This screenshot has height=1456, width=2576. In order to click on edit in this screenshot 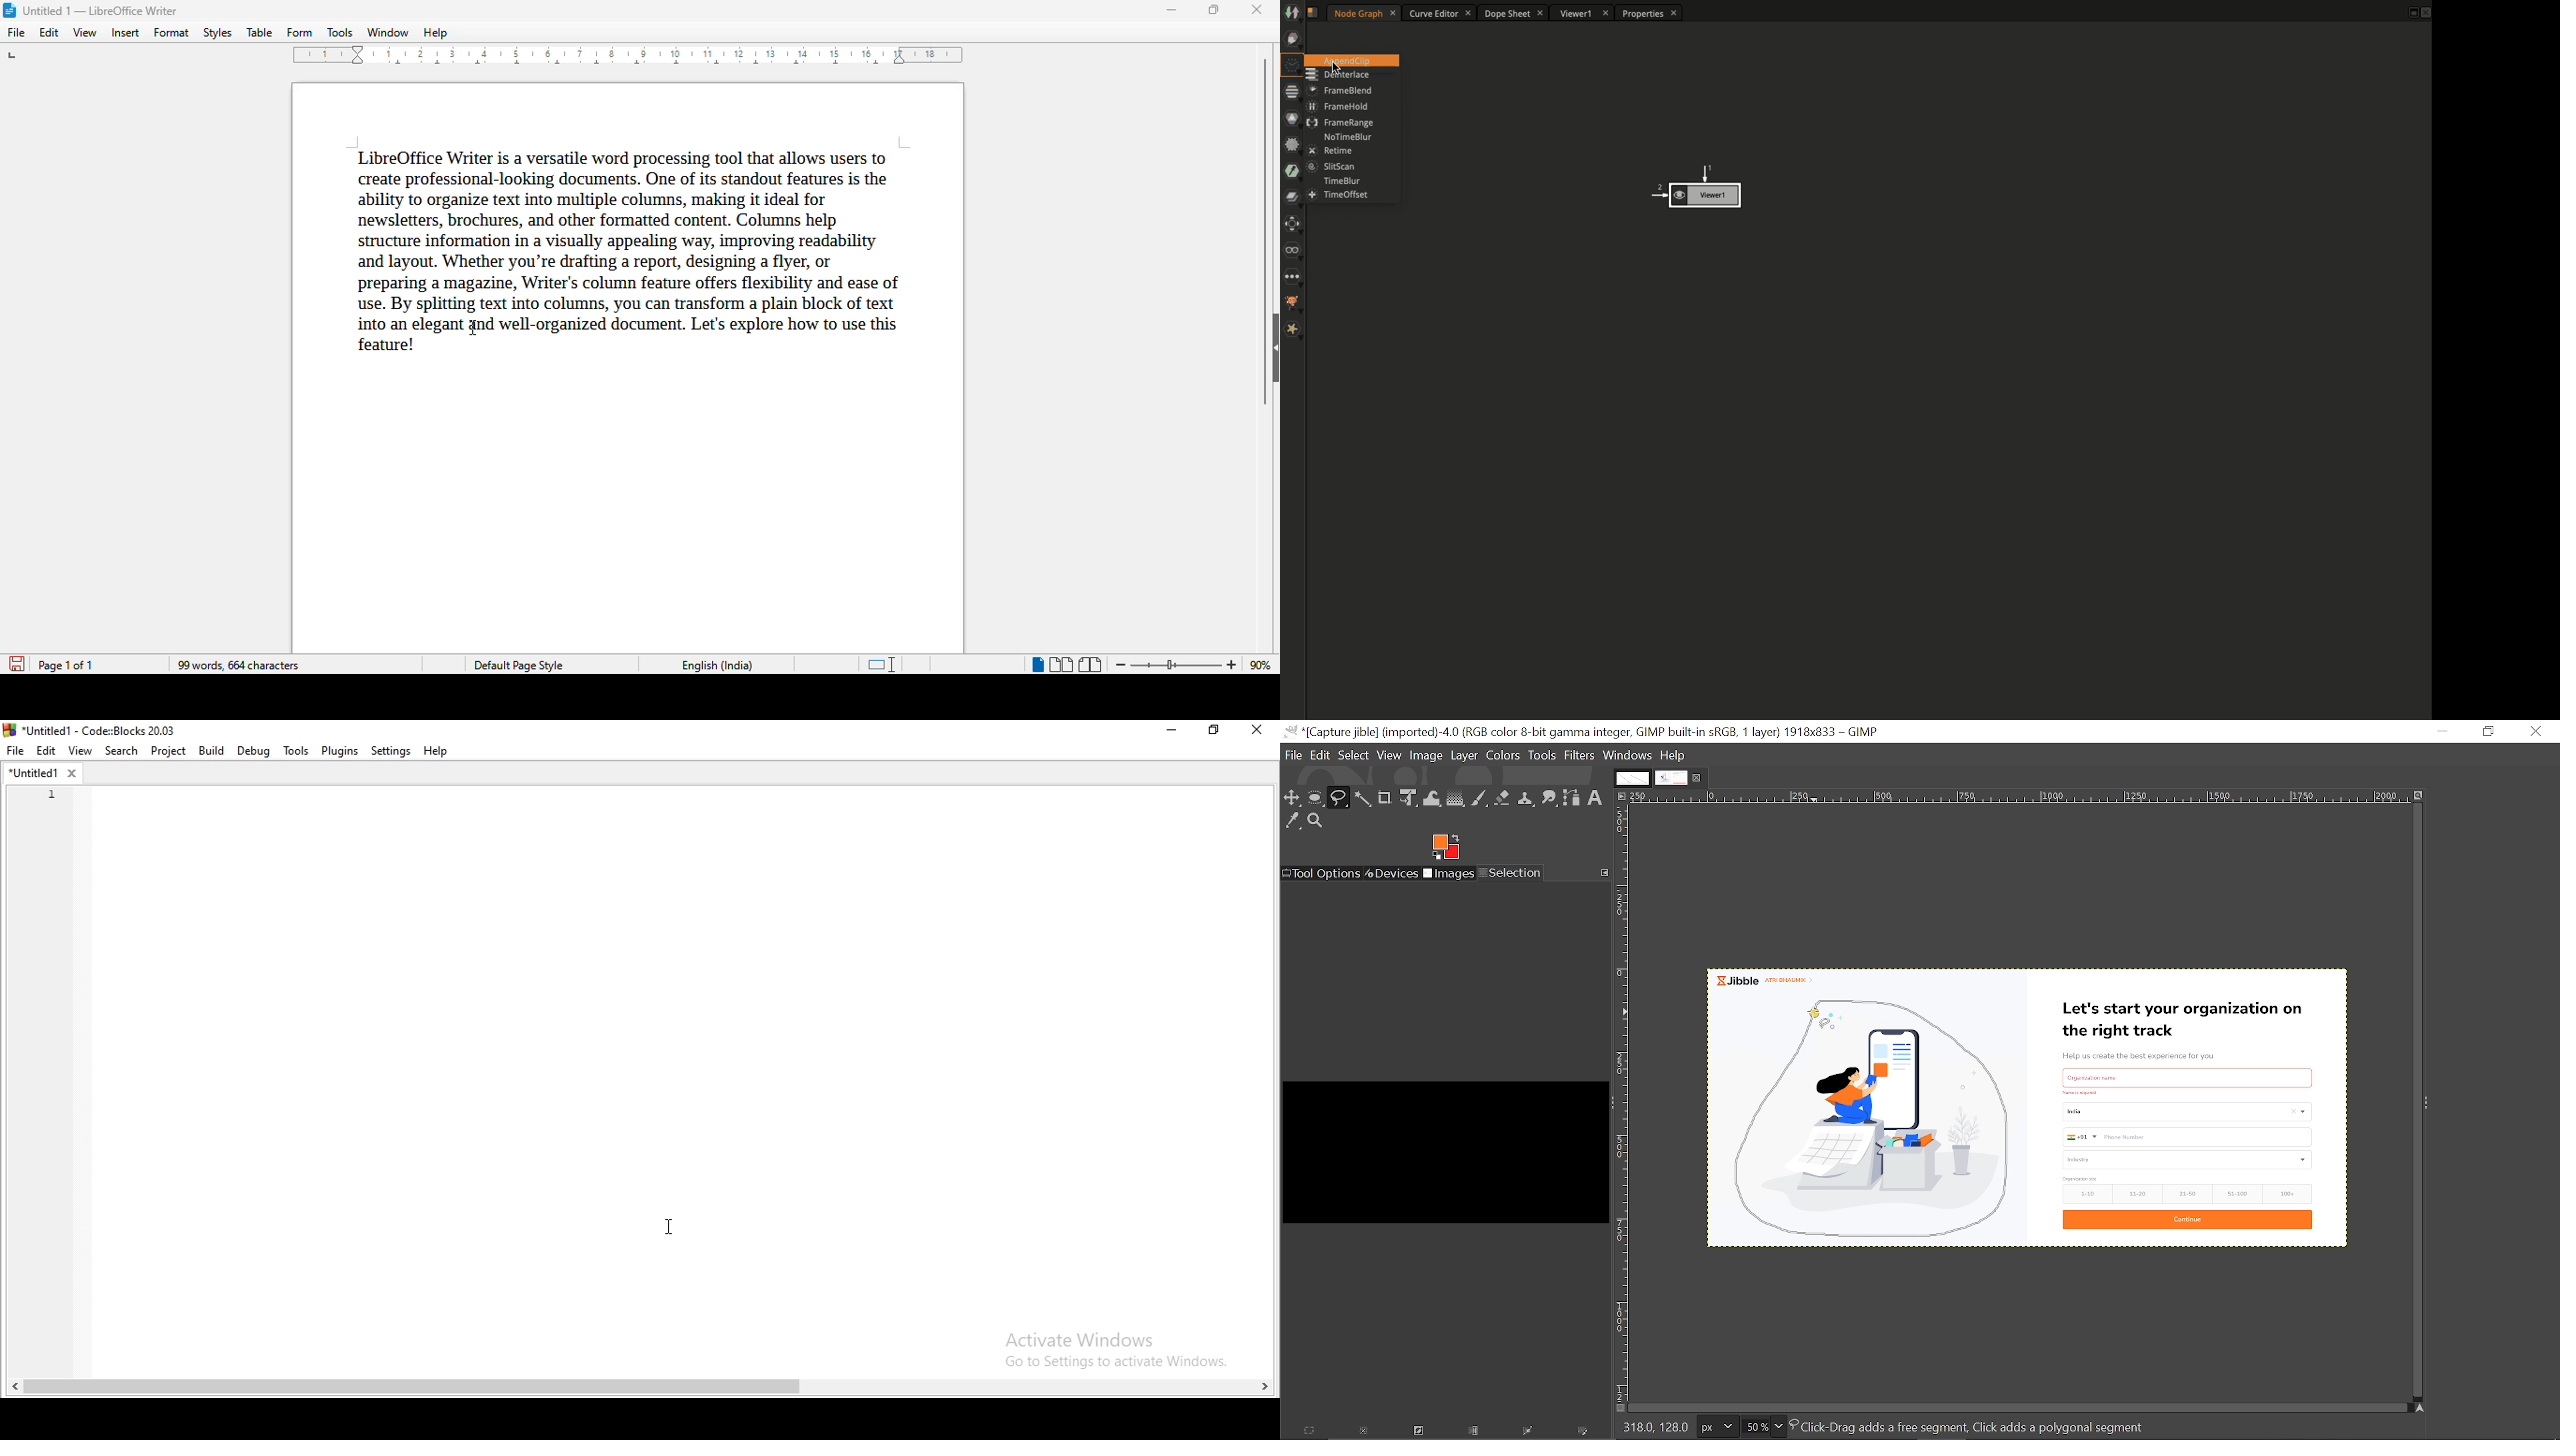, I will do `click(51, 33)`.